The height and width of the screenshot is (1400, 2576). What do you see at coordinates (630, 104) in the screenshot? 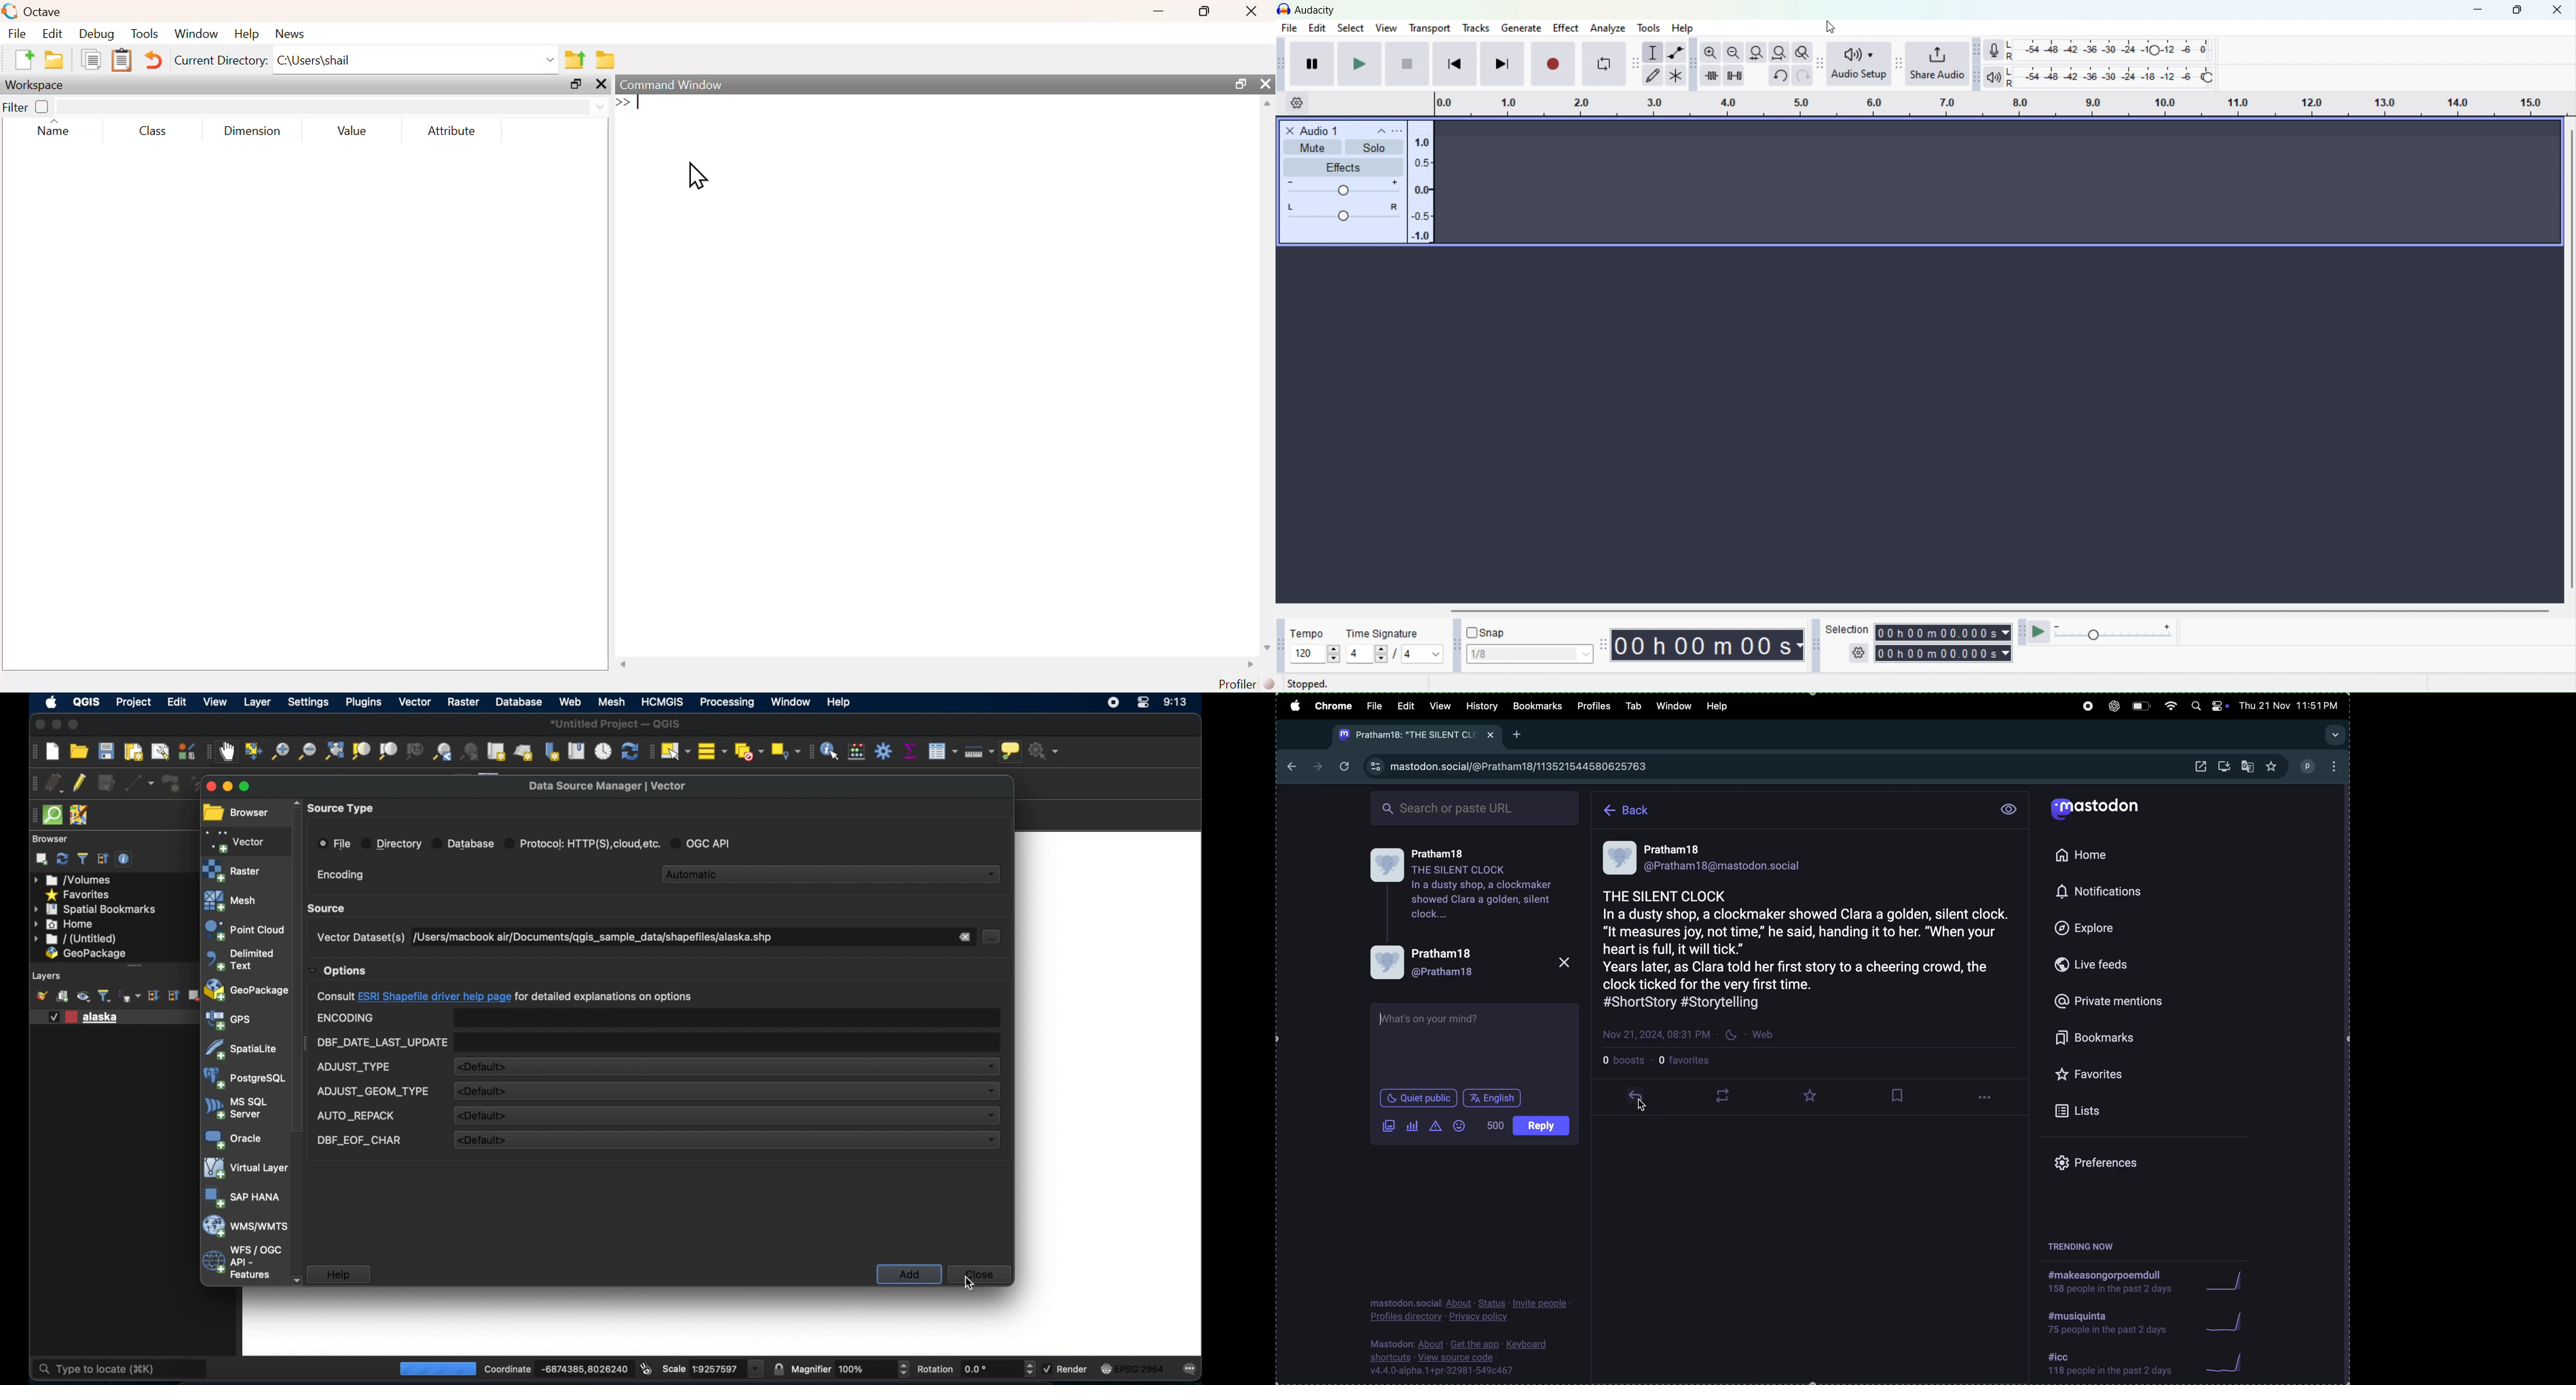
I see `typing cursor` at bounding box center [630, 104].